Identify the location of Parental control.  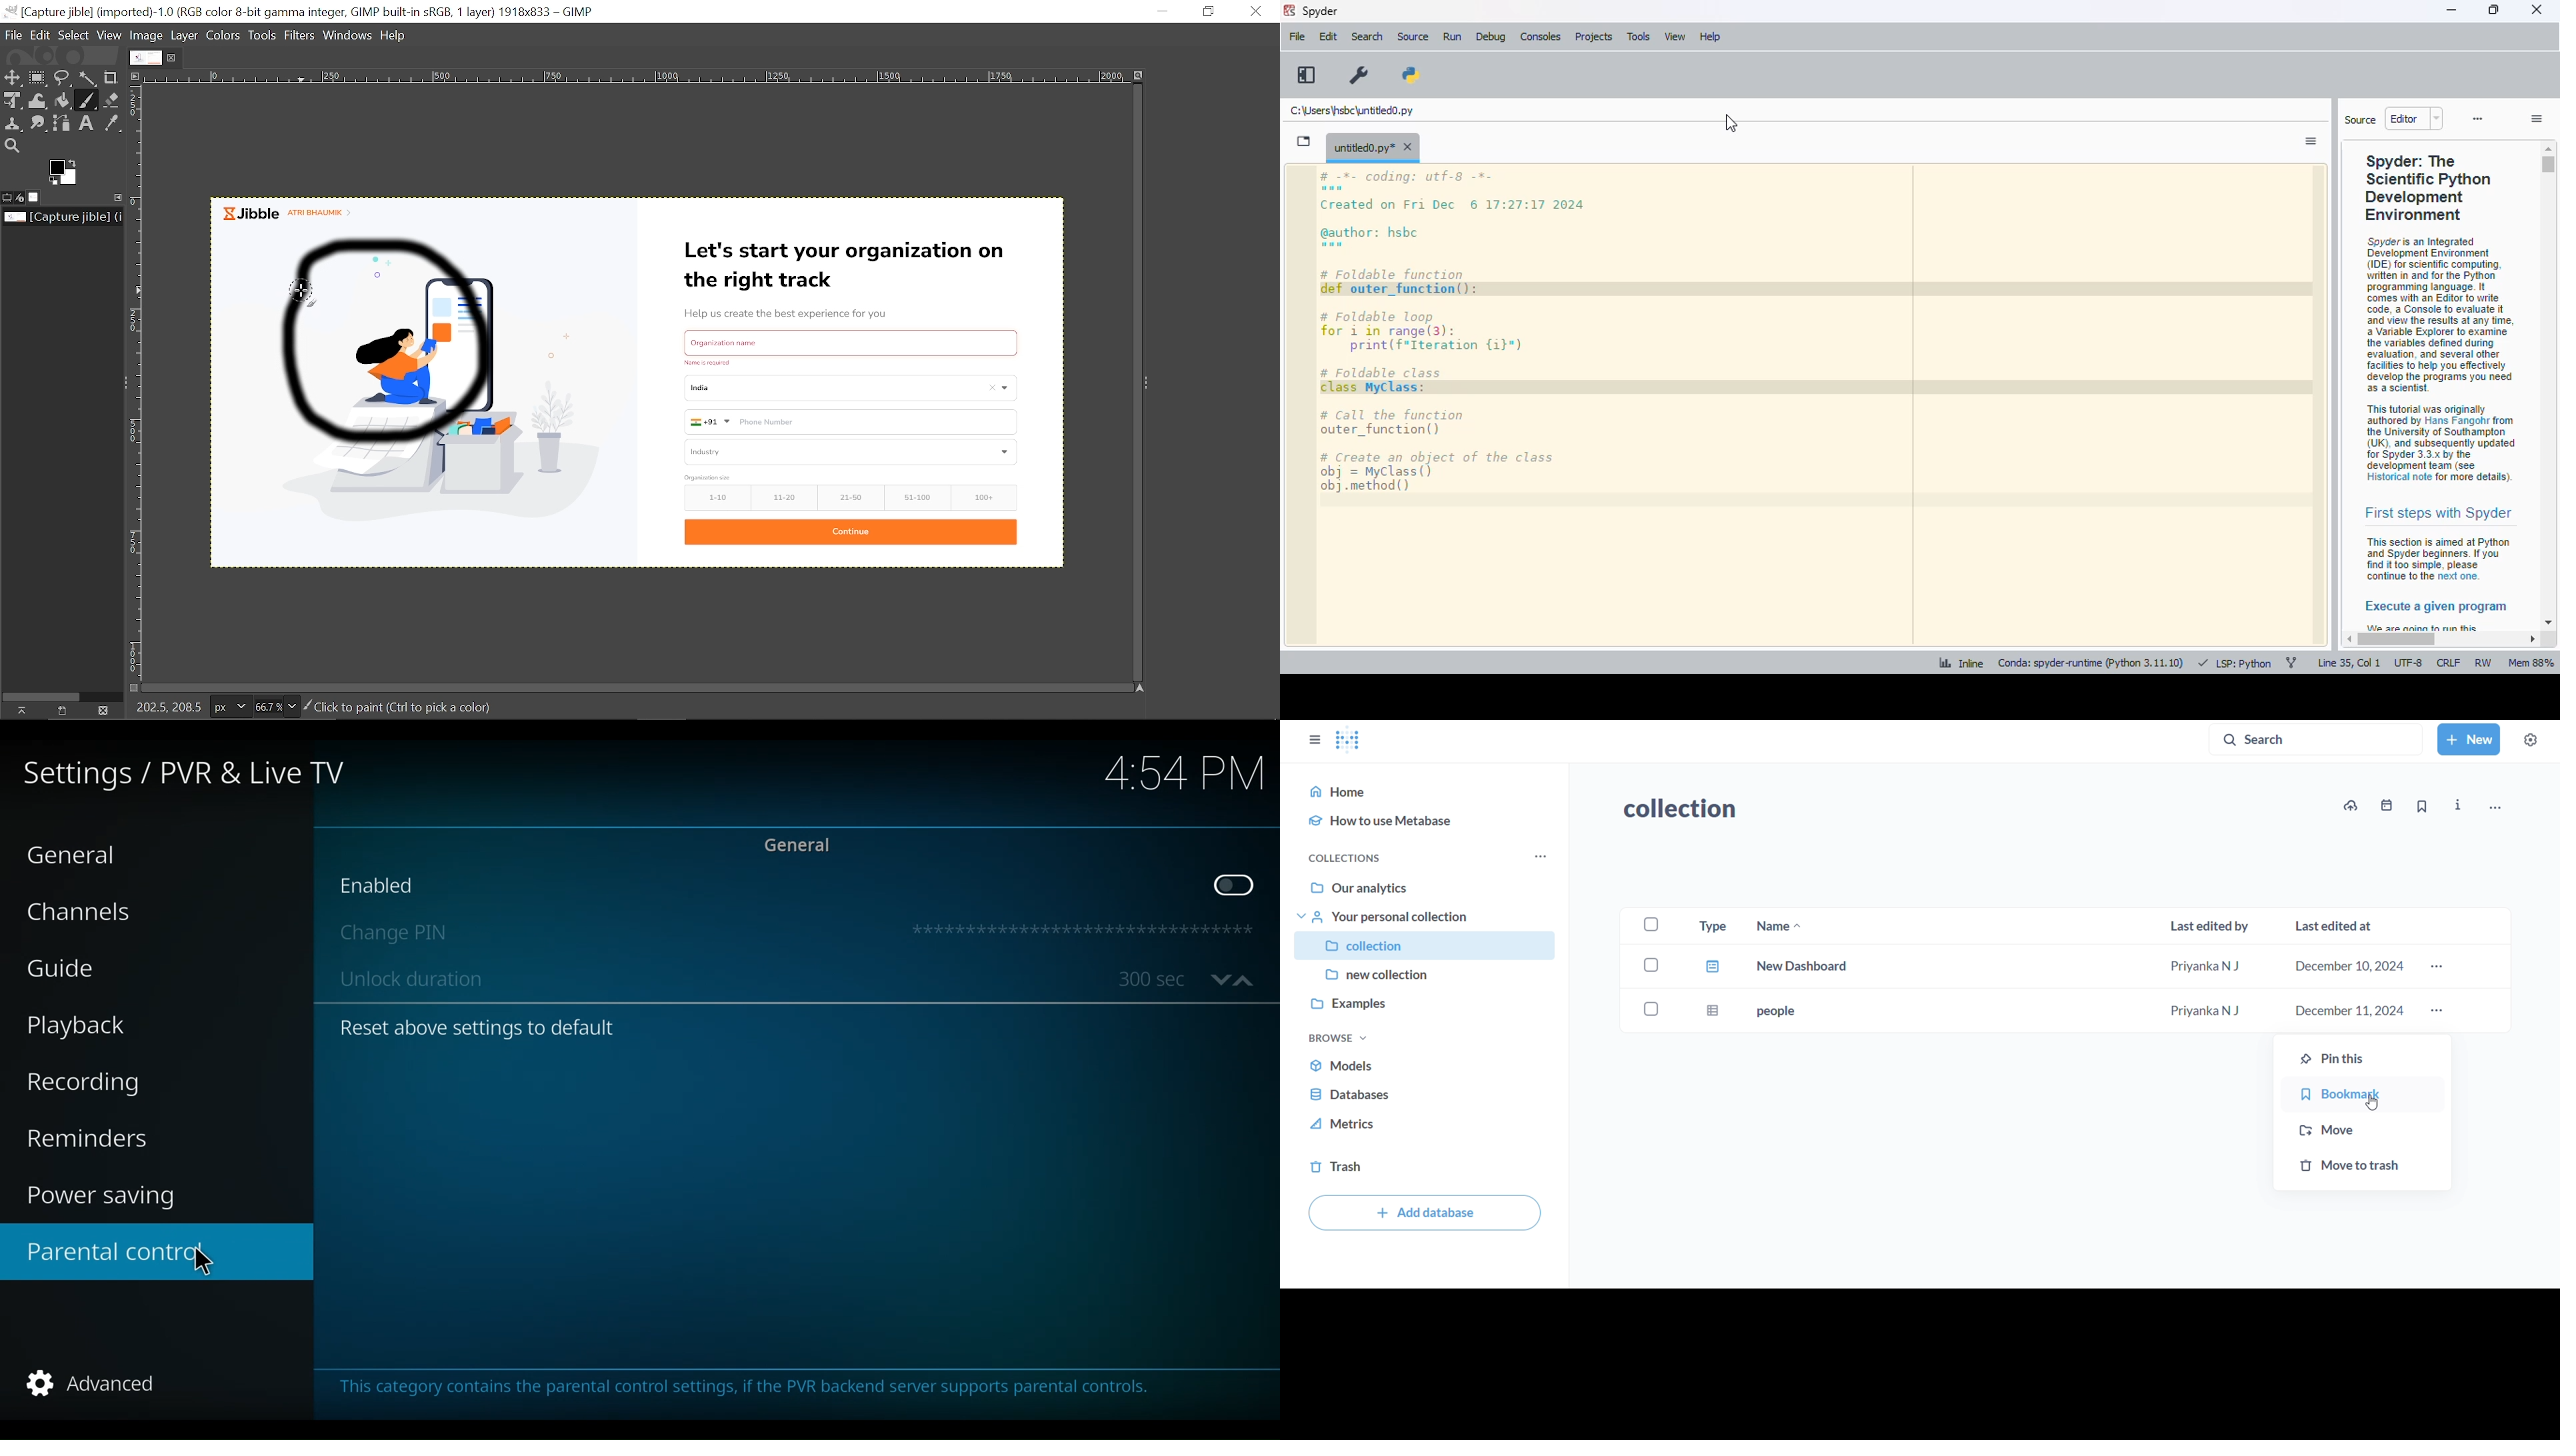
(156, 1251).